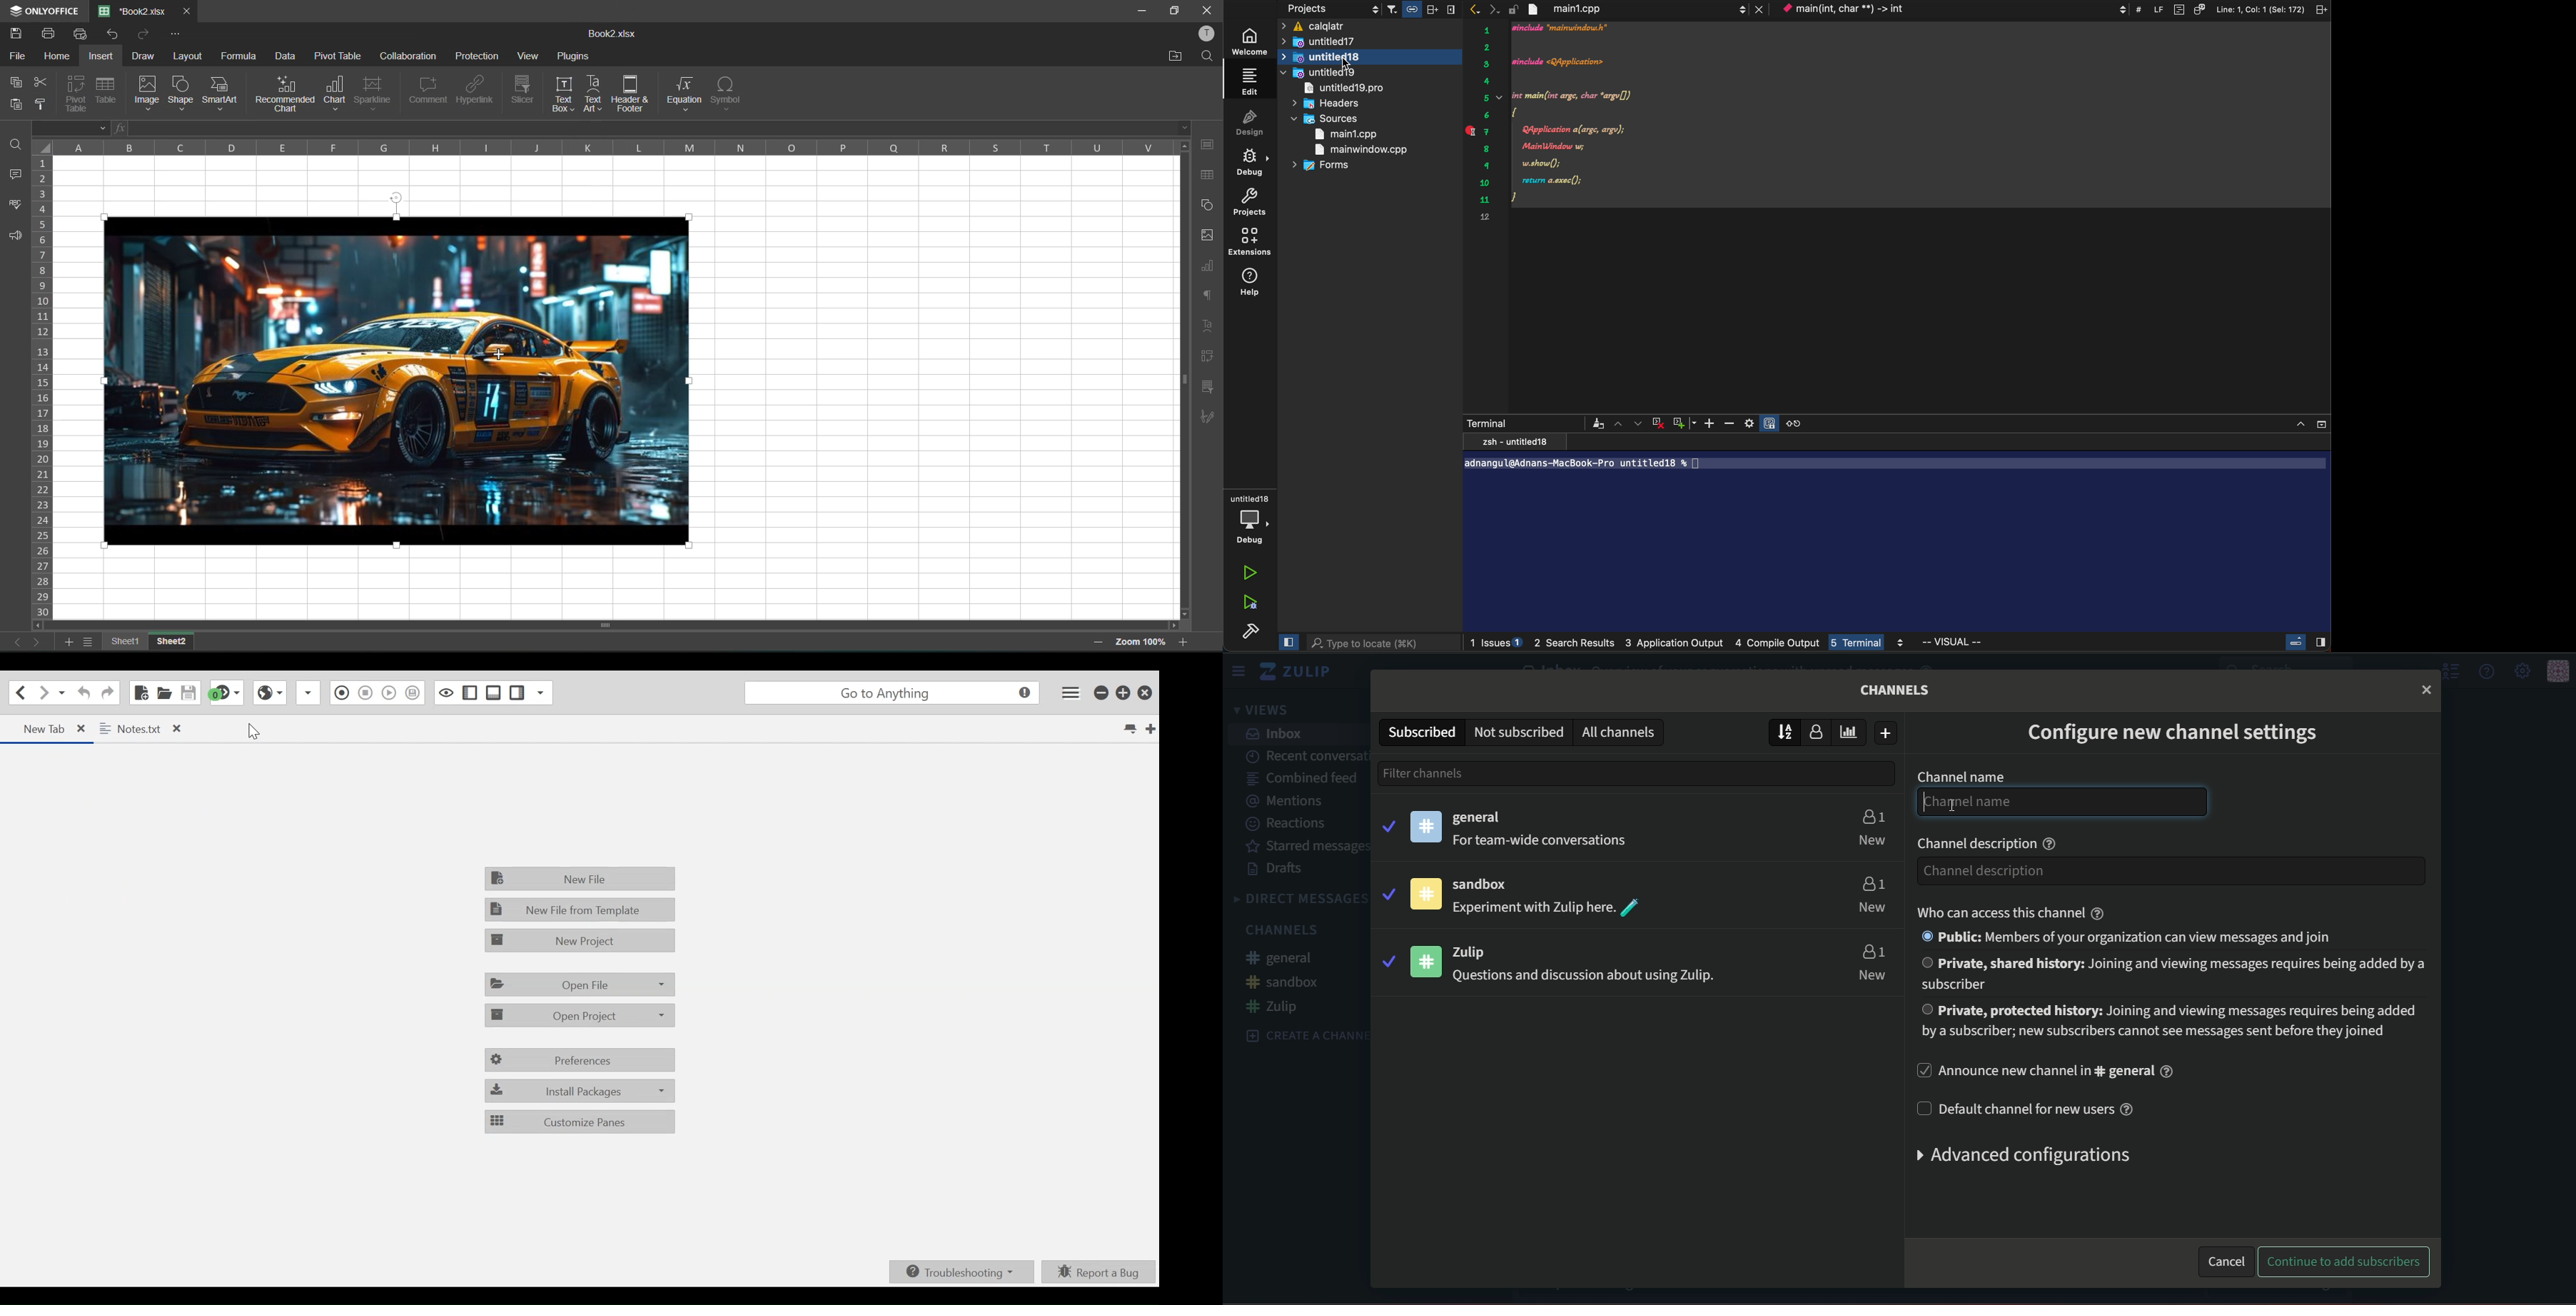 The width and height of the screenshot is (2576, 1316). Describe the element at coordinates (1708, 423) in the screenshot. I see `zoom in` at that location.